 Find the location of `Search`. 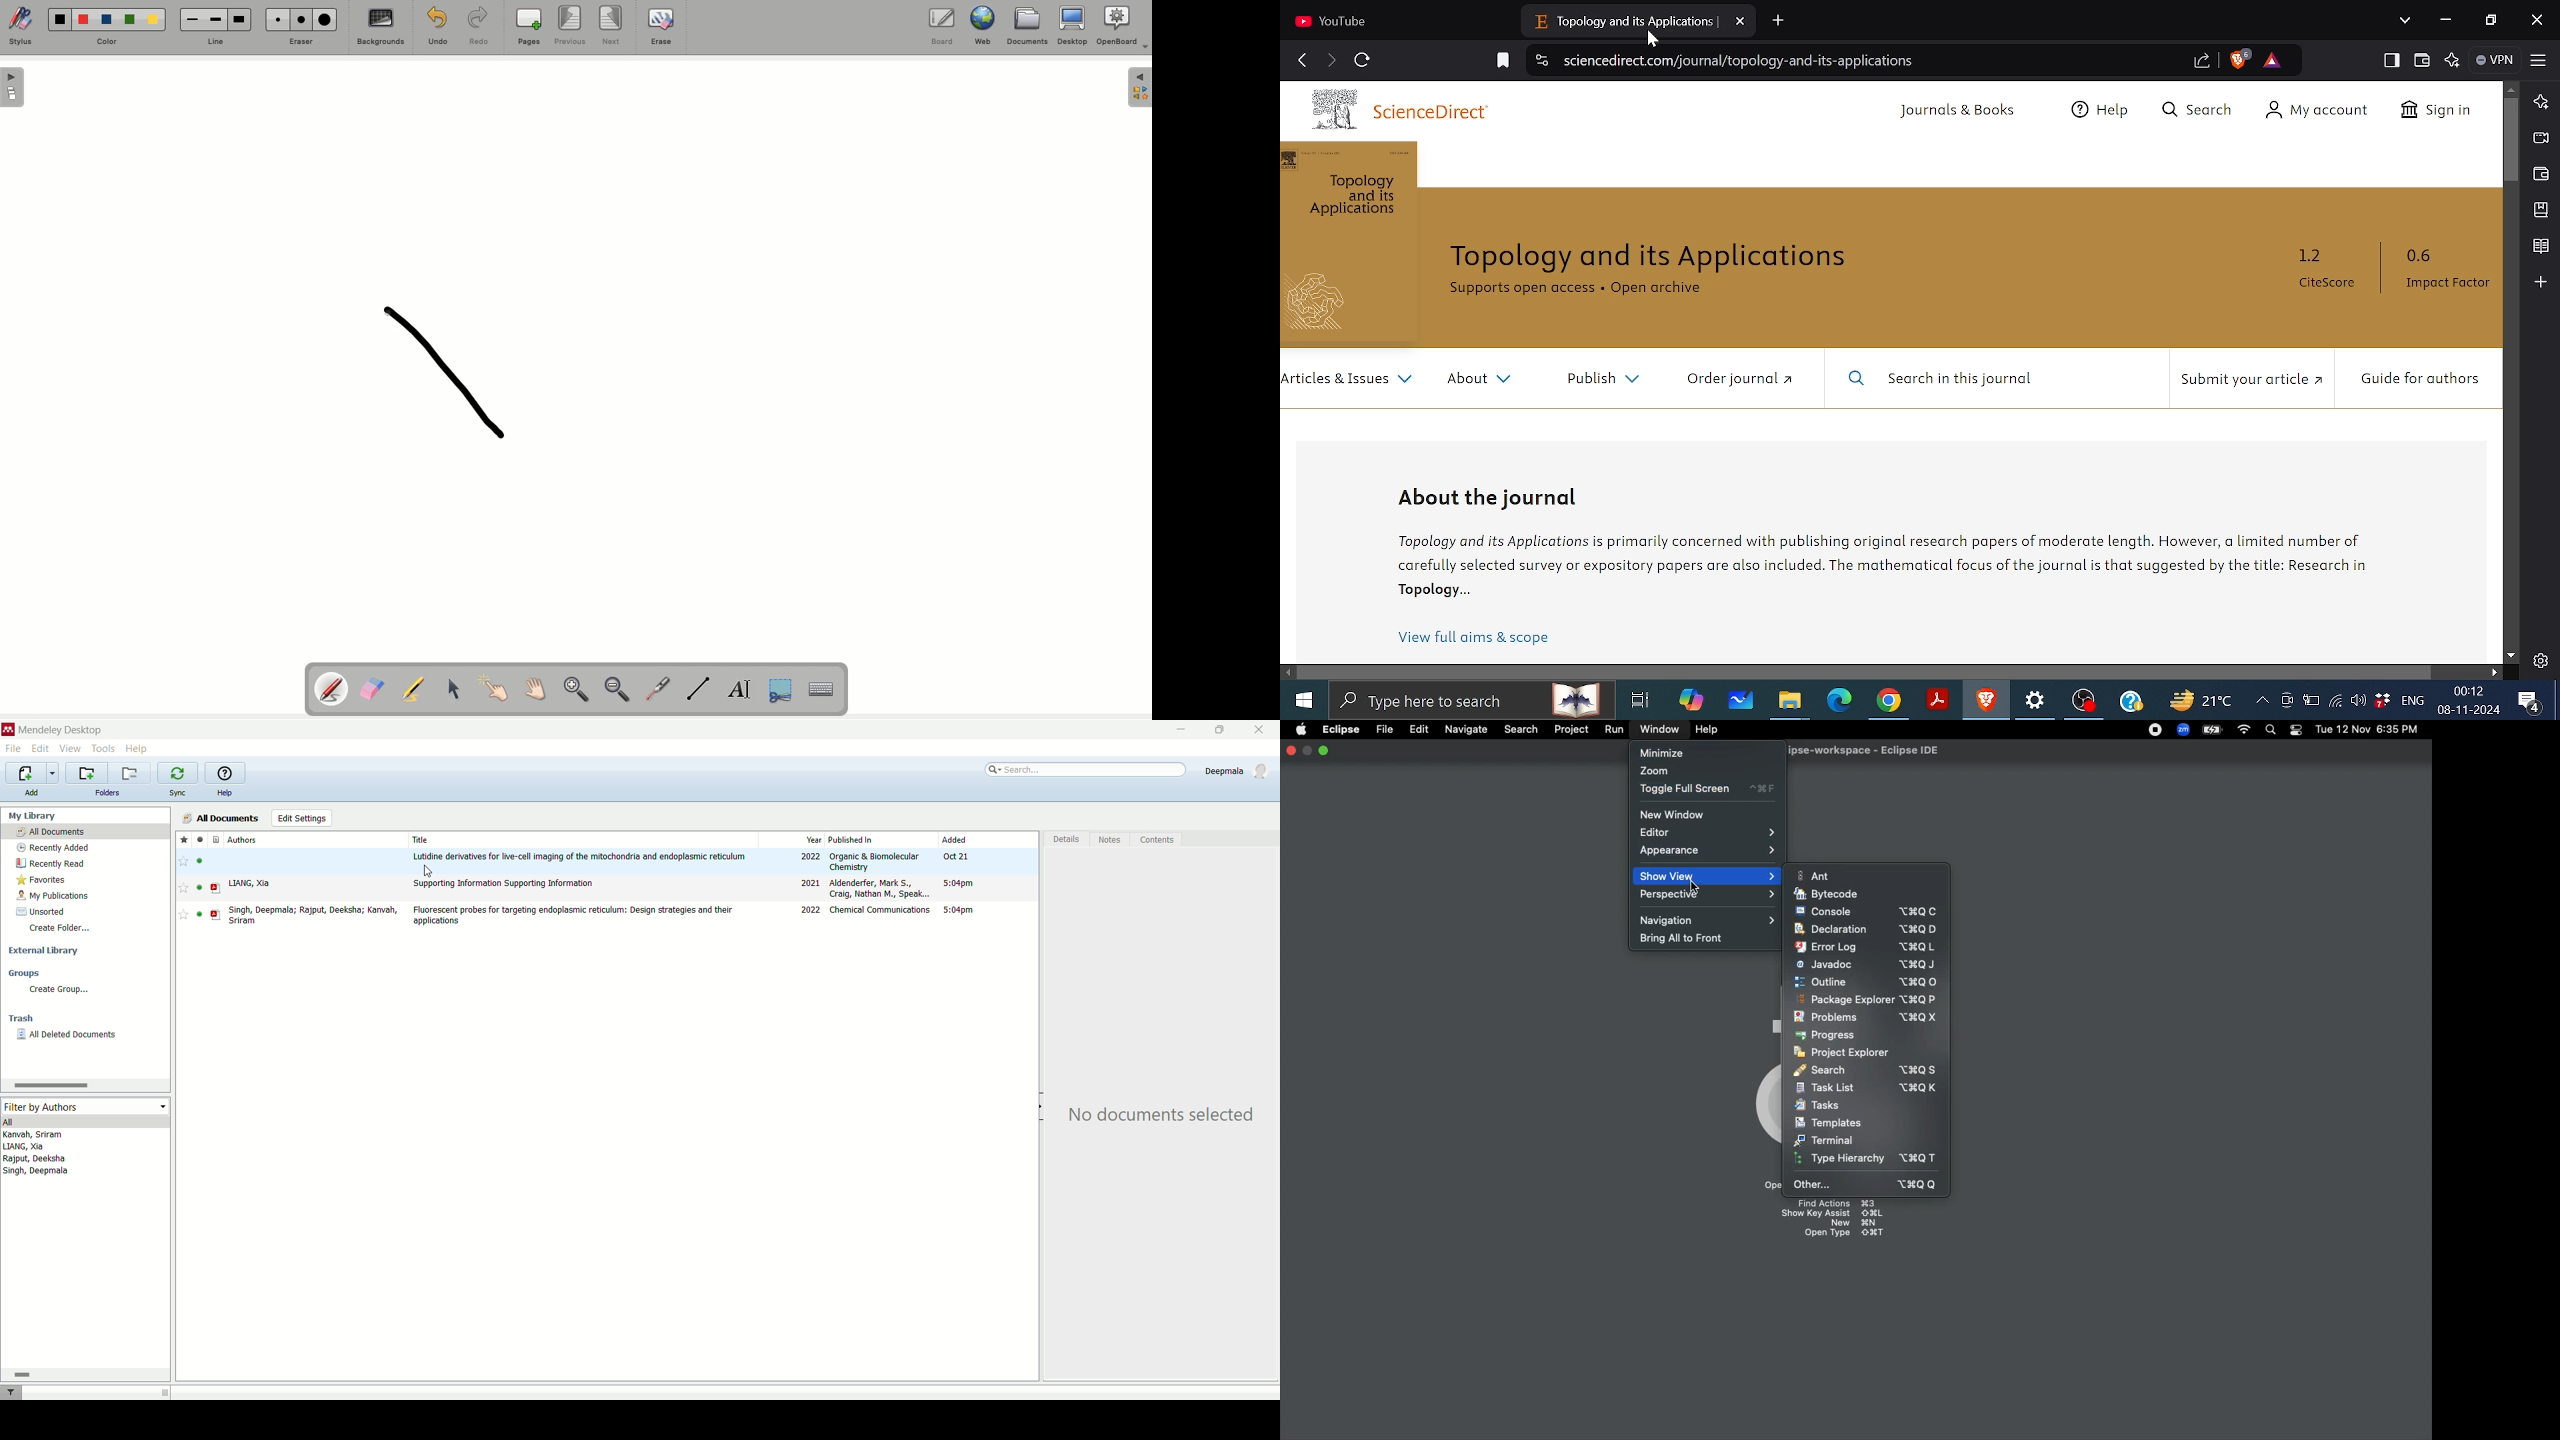

Search is located at coordinates (2271, 731).